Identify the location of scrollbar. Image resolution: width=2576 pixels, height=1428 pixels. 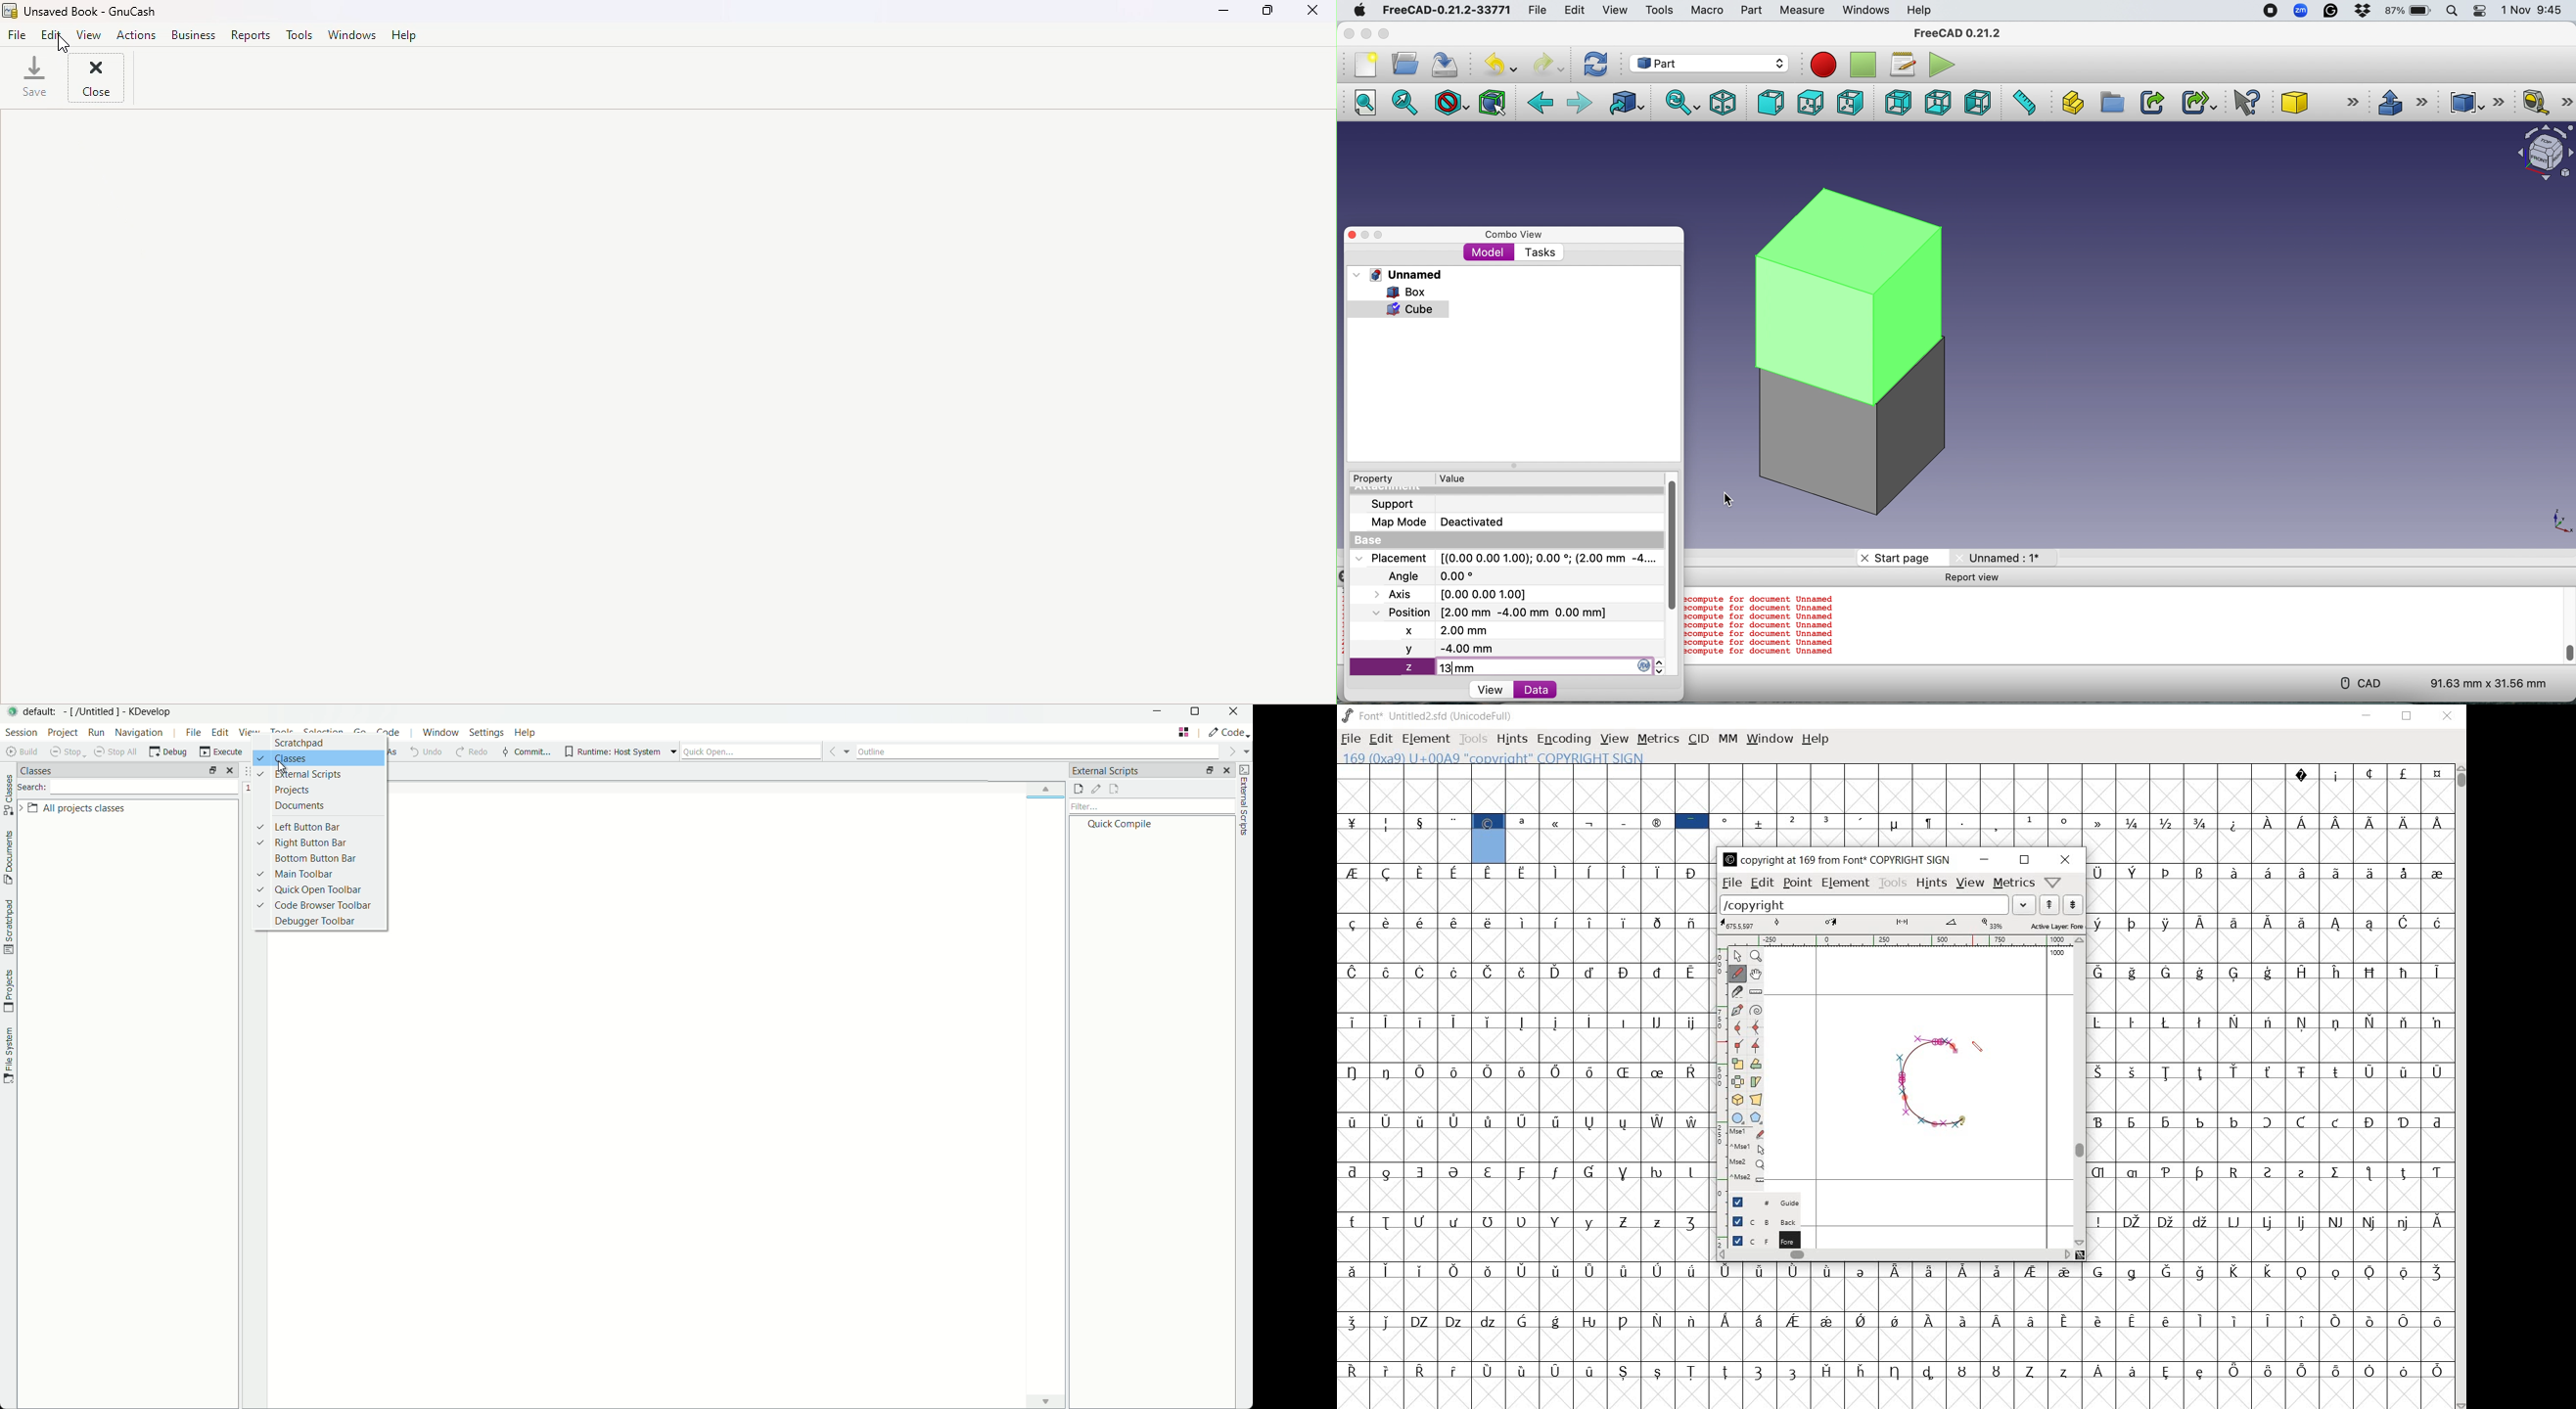
(2080, 1093).